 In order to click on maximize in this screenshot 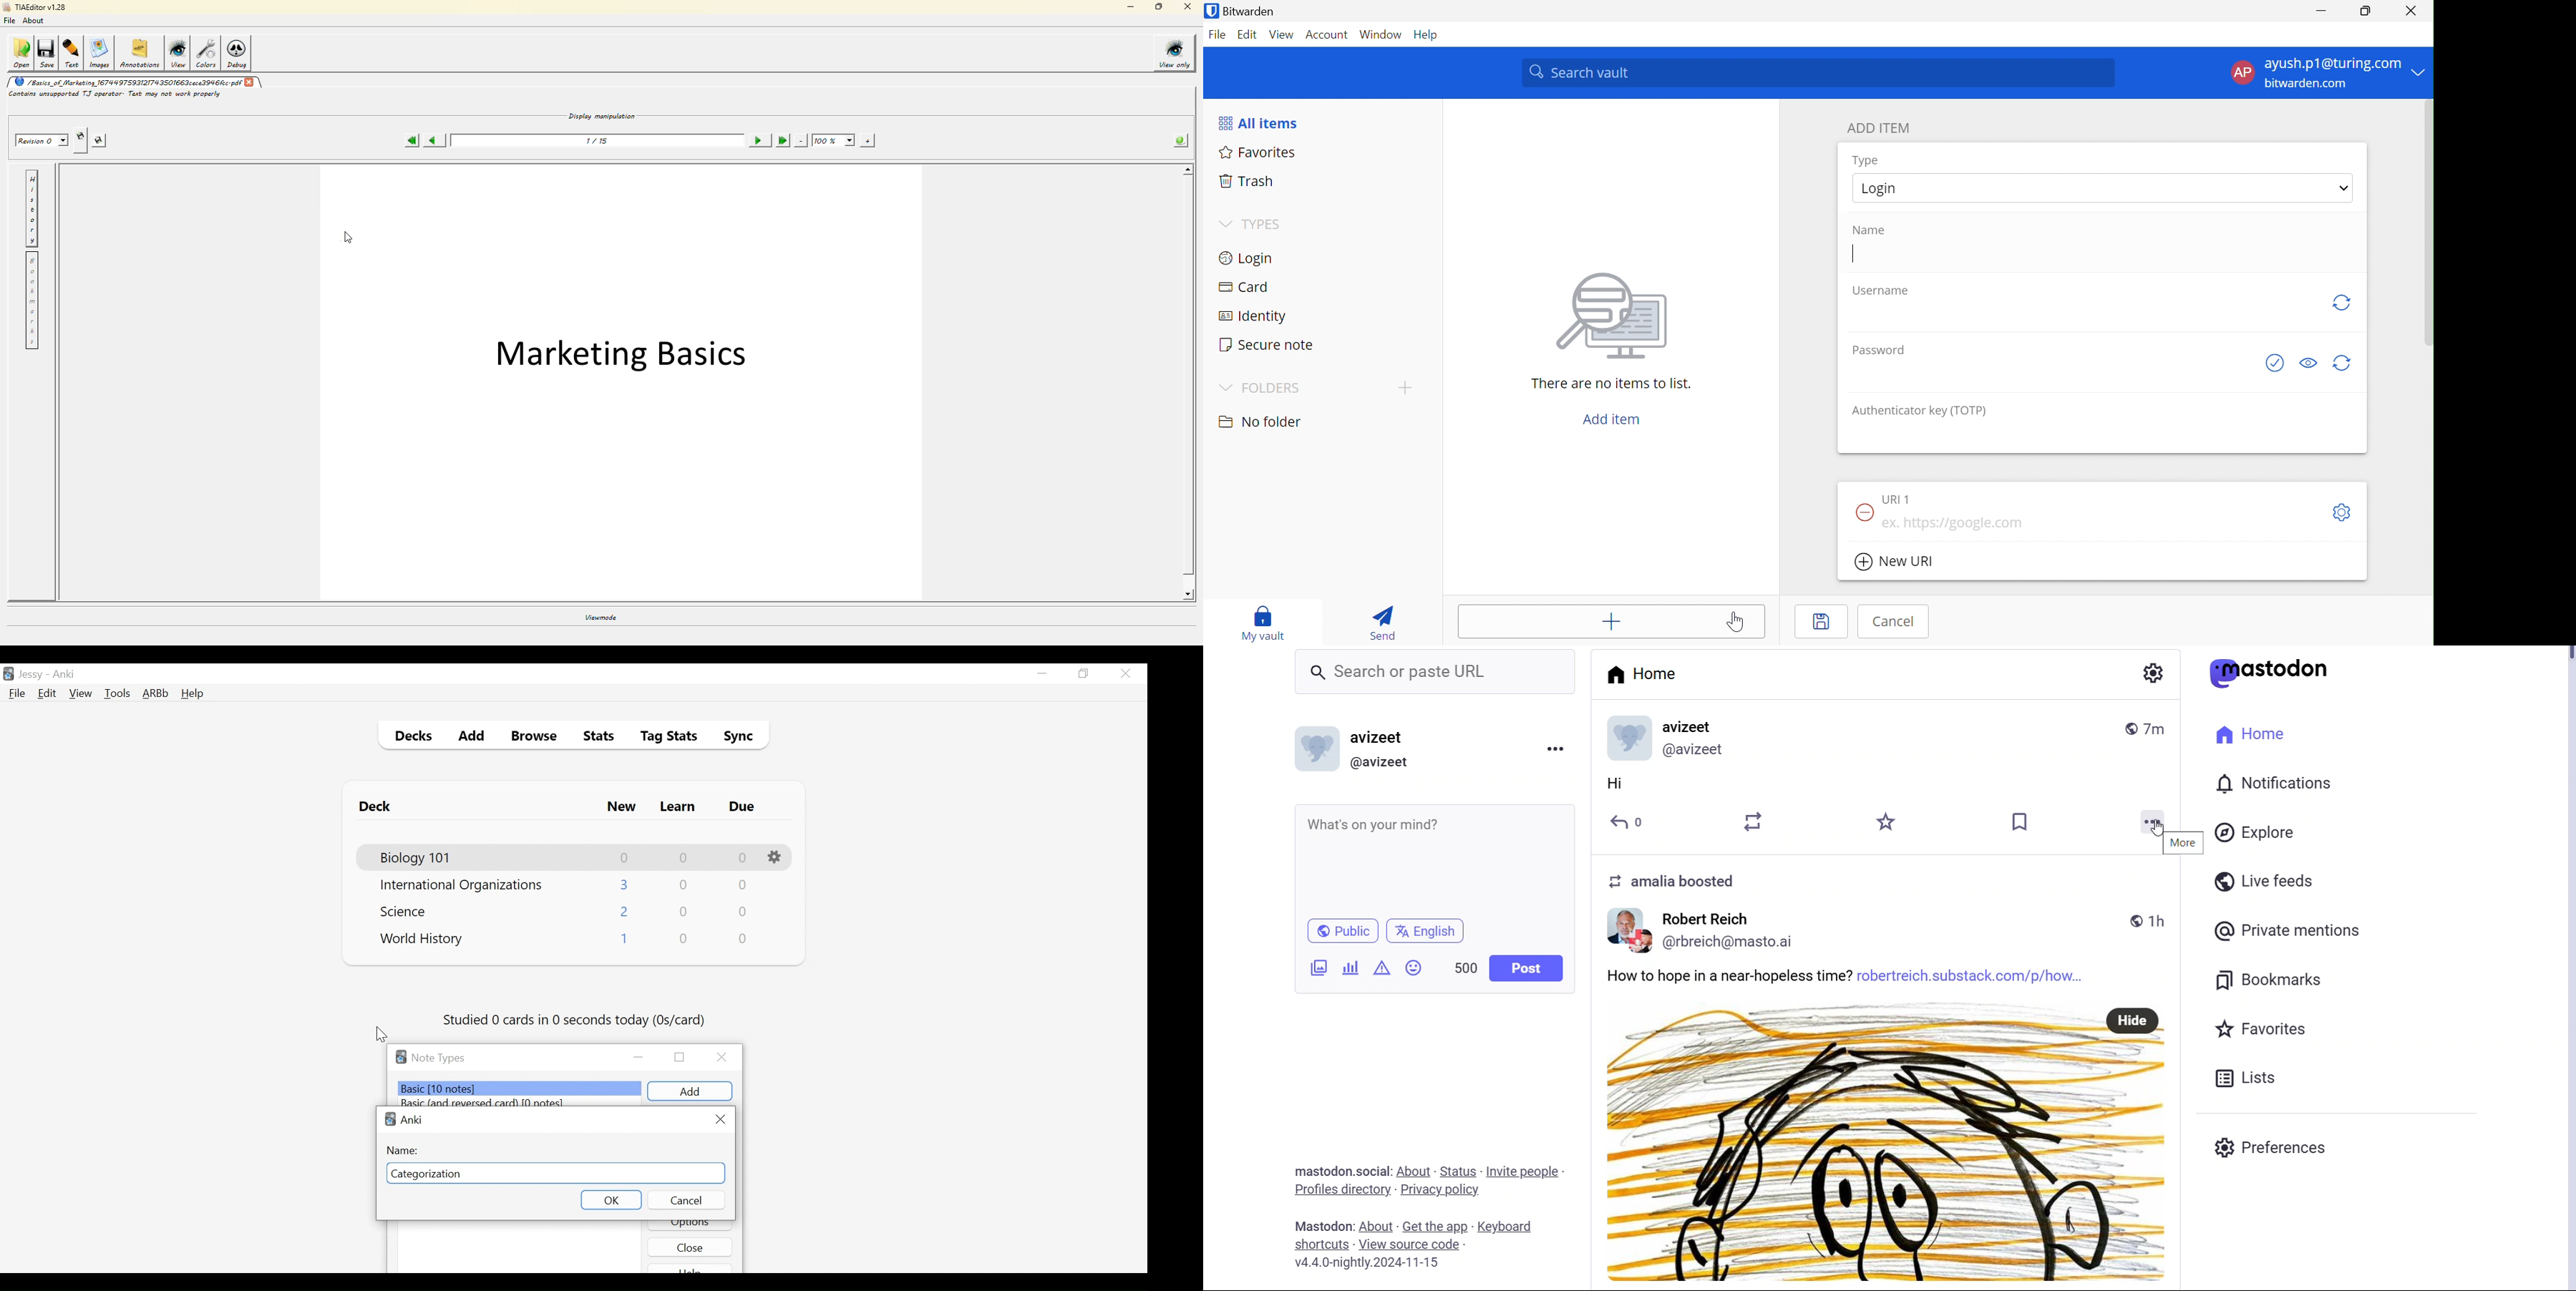, I will do `click(1158, 8)`.